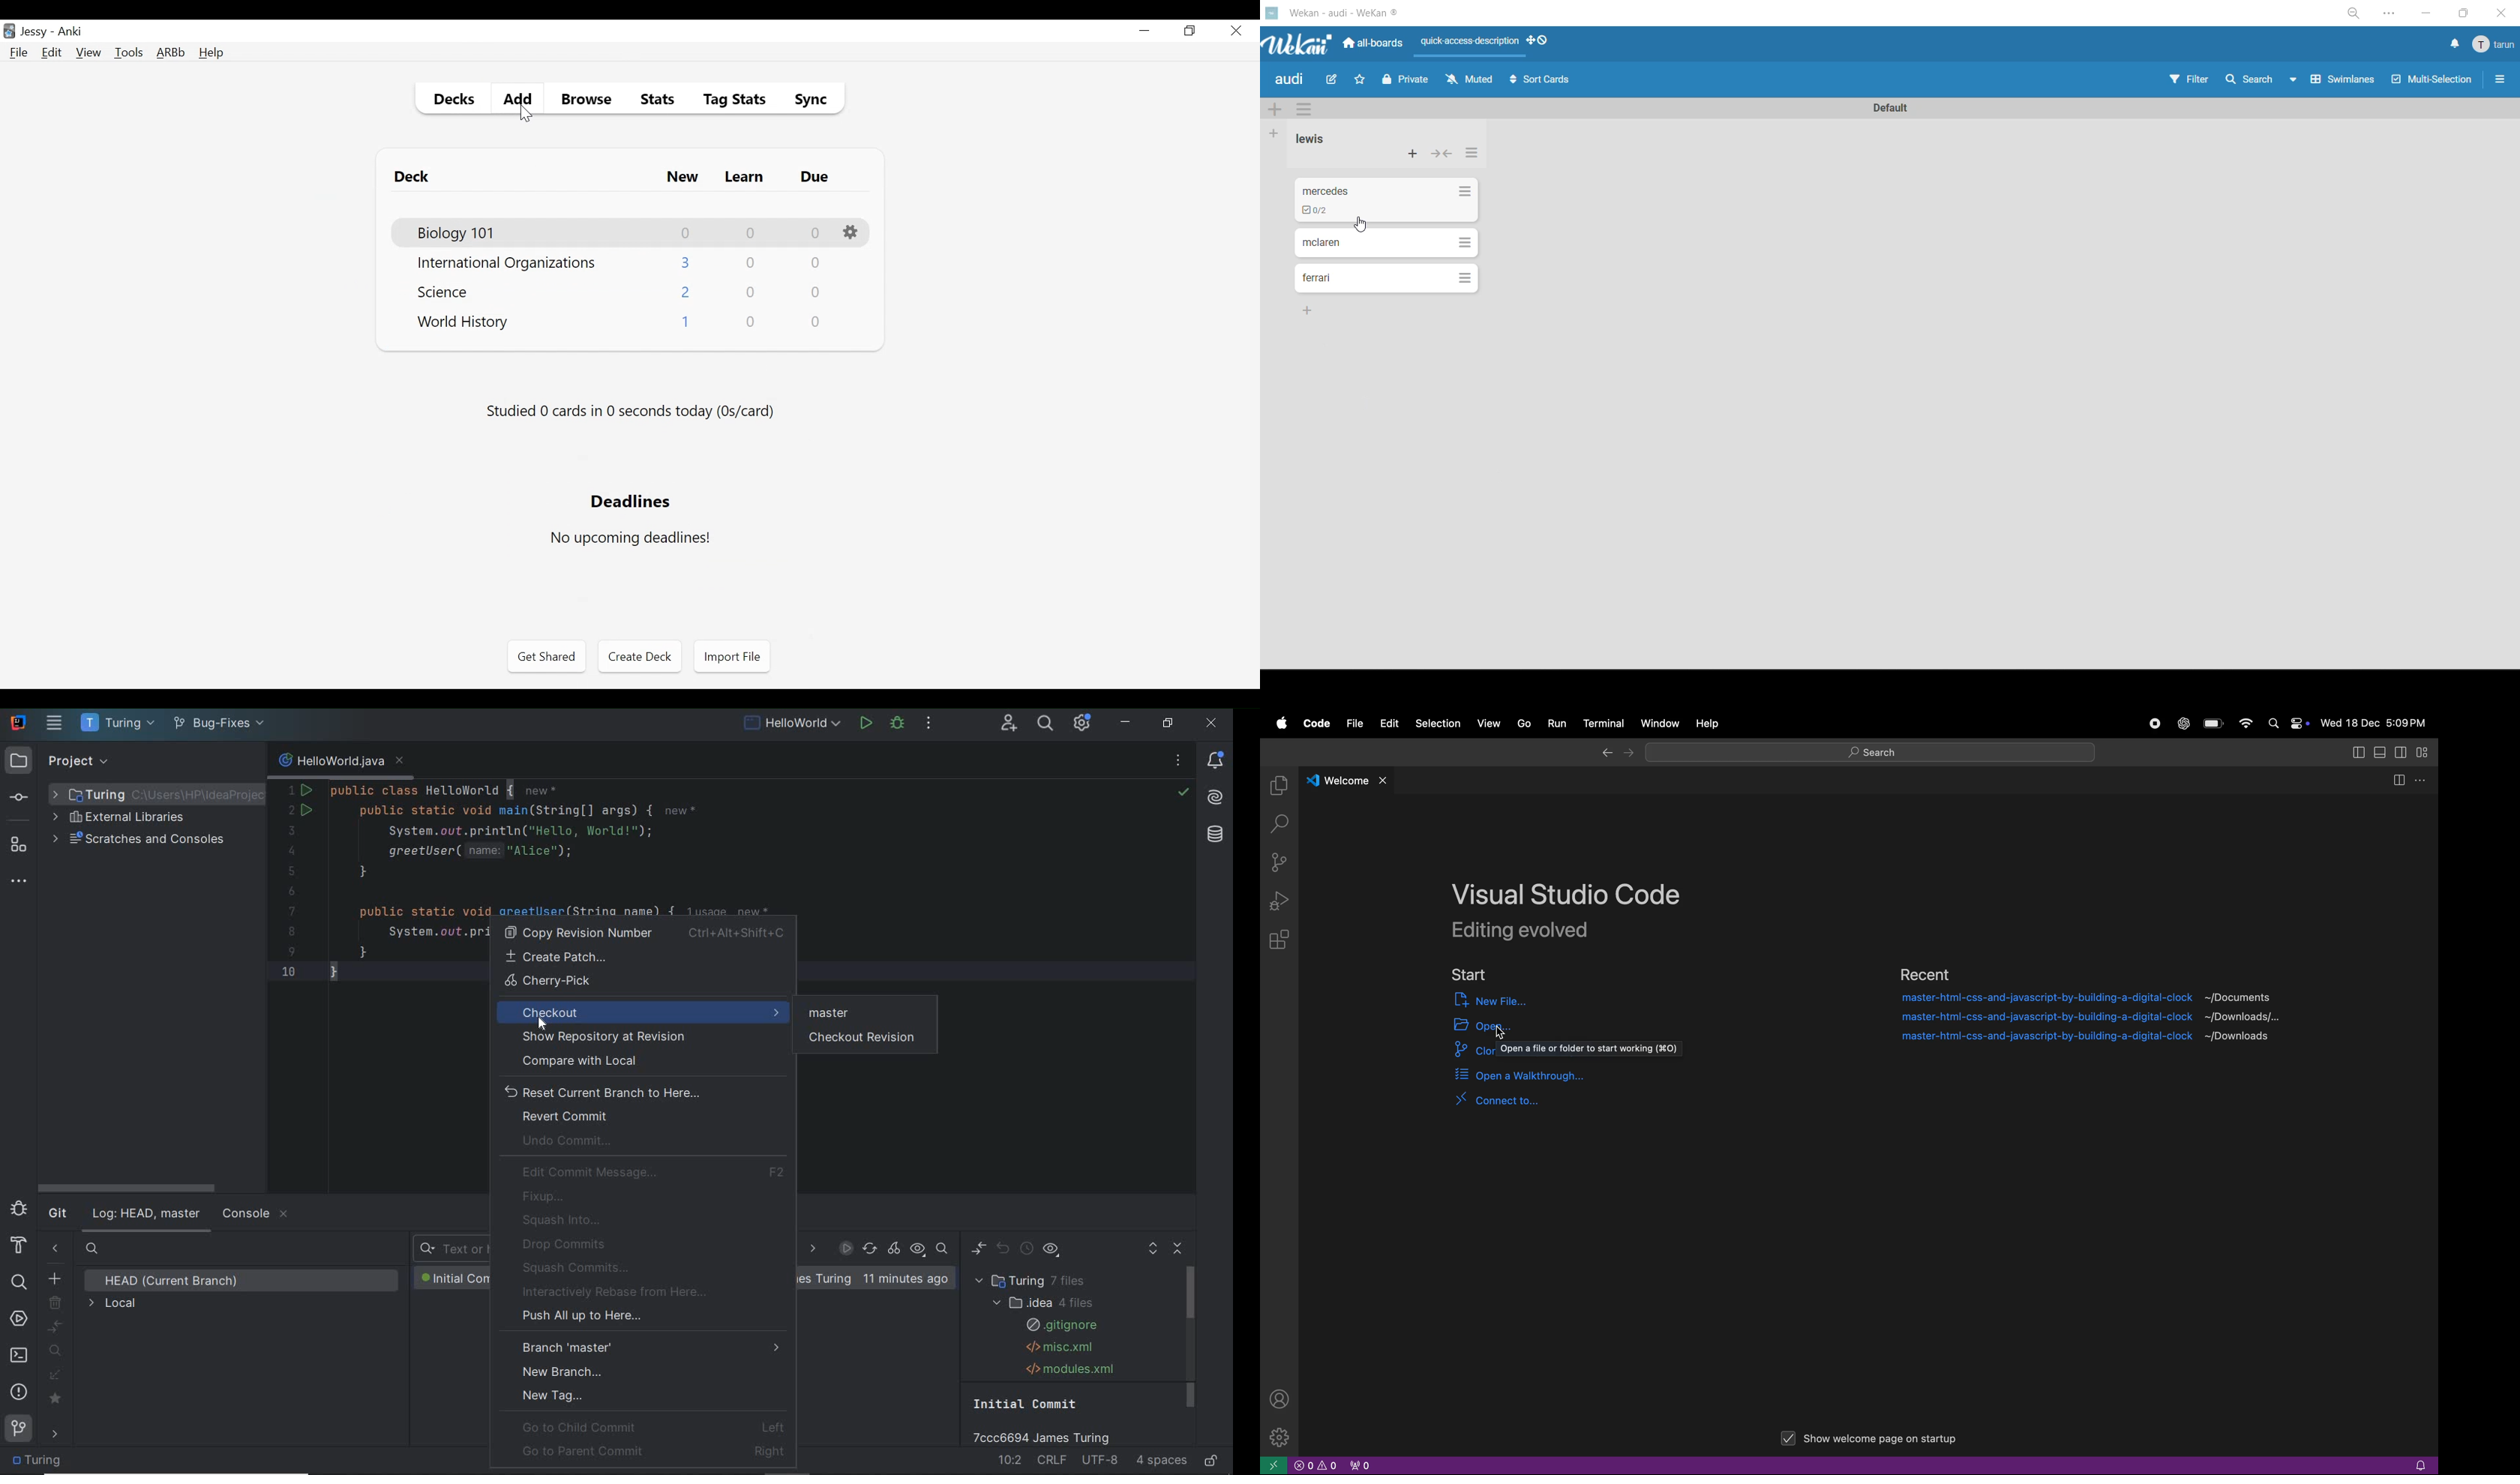 The image size is (2520, 1484). What do you see at coordinates (1410, 156) in the screenshot?
I see `add card` at bounding box center [1410, 156].